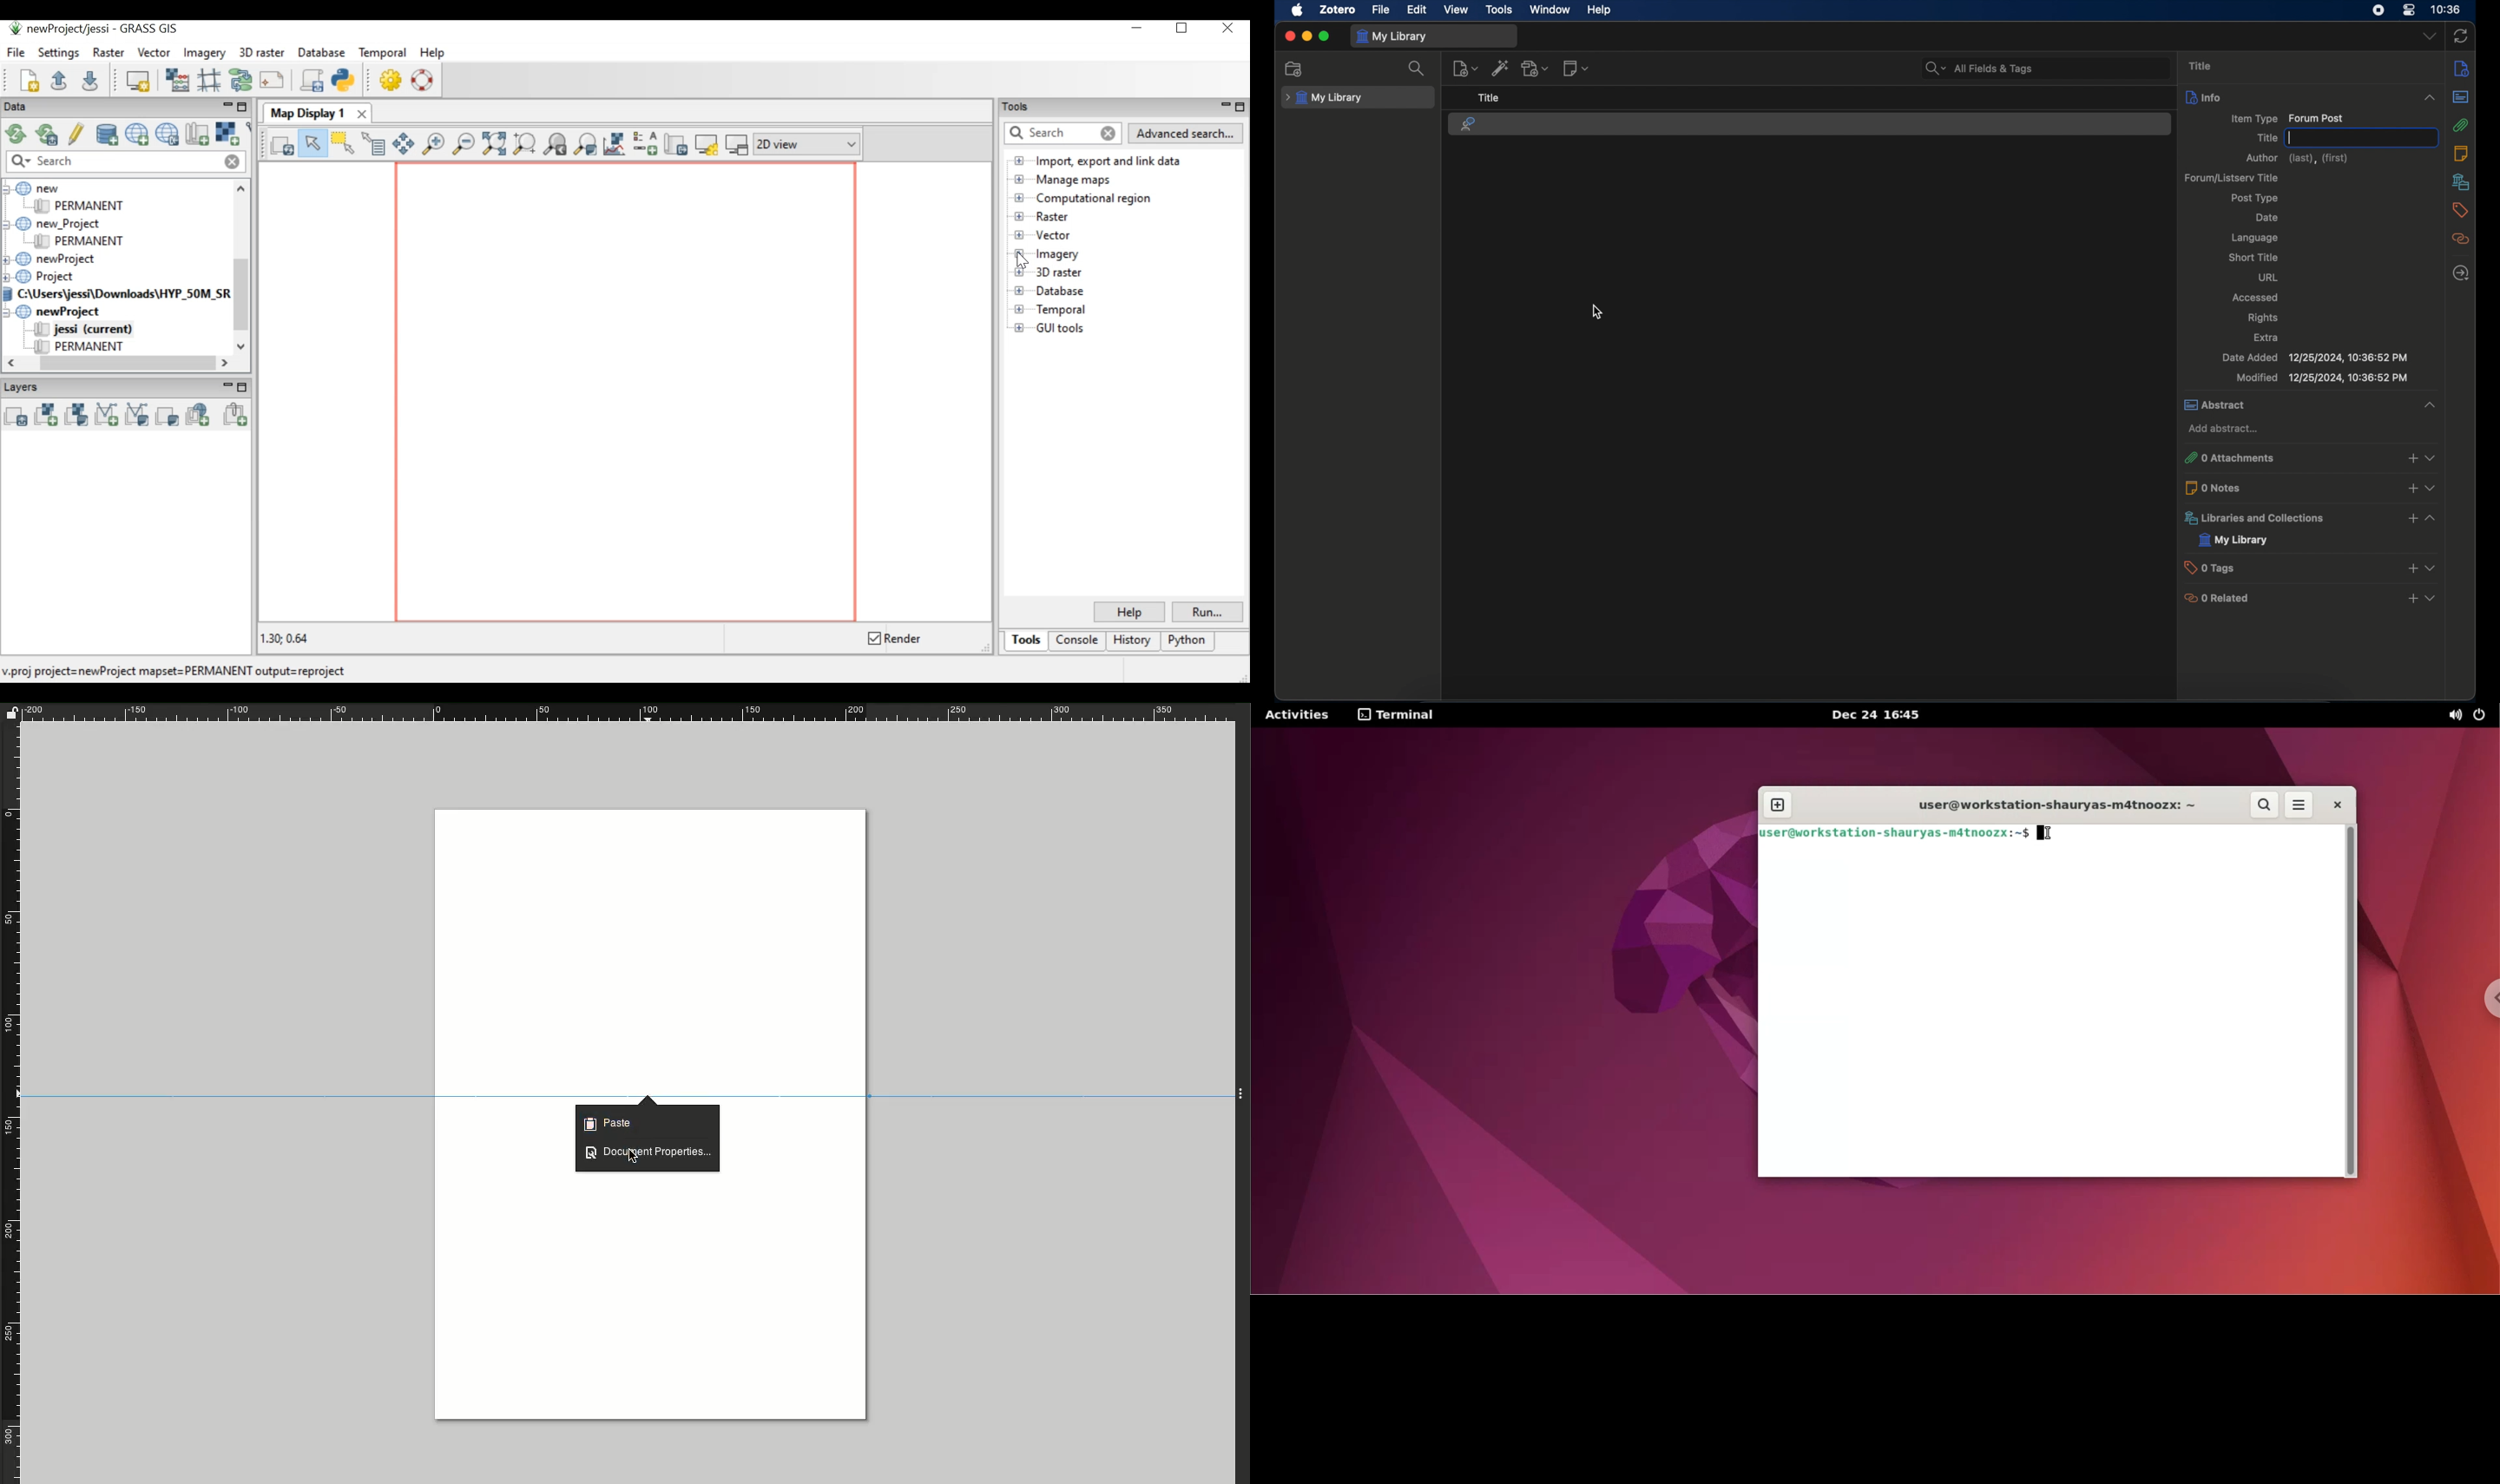 This screenshot has height=1484, width=2520. I want to click on window, so click(1550, 10).